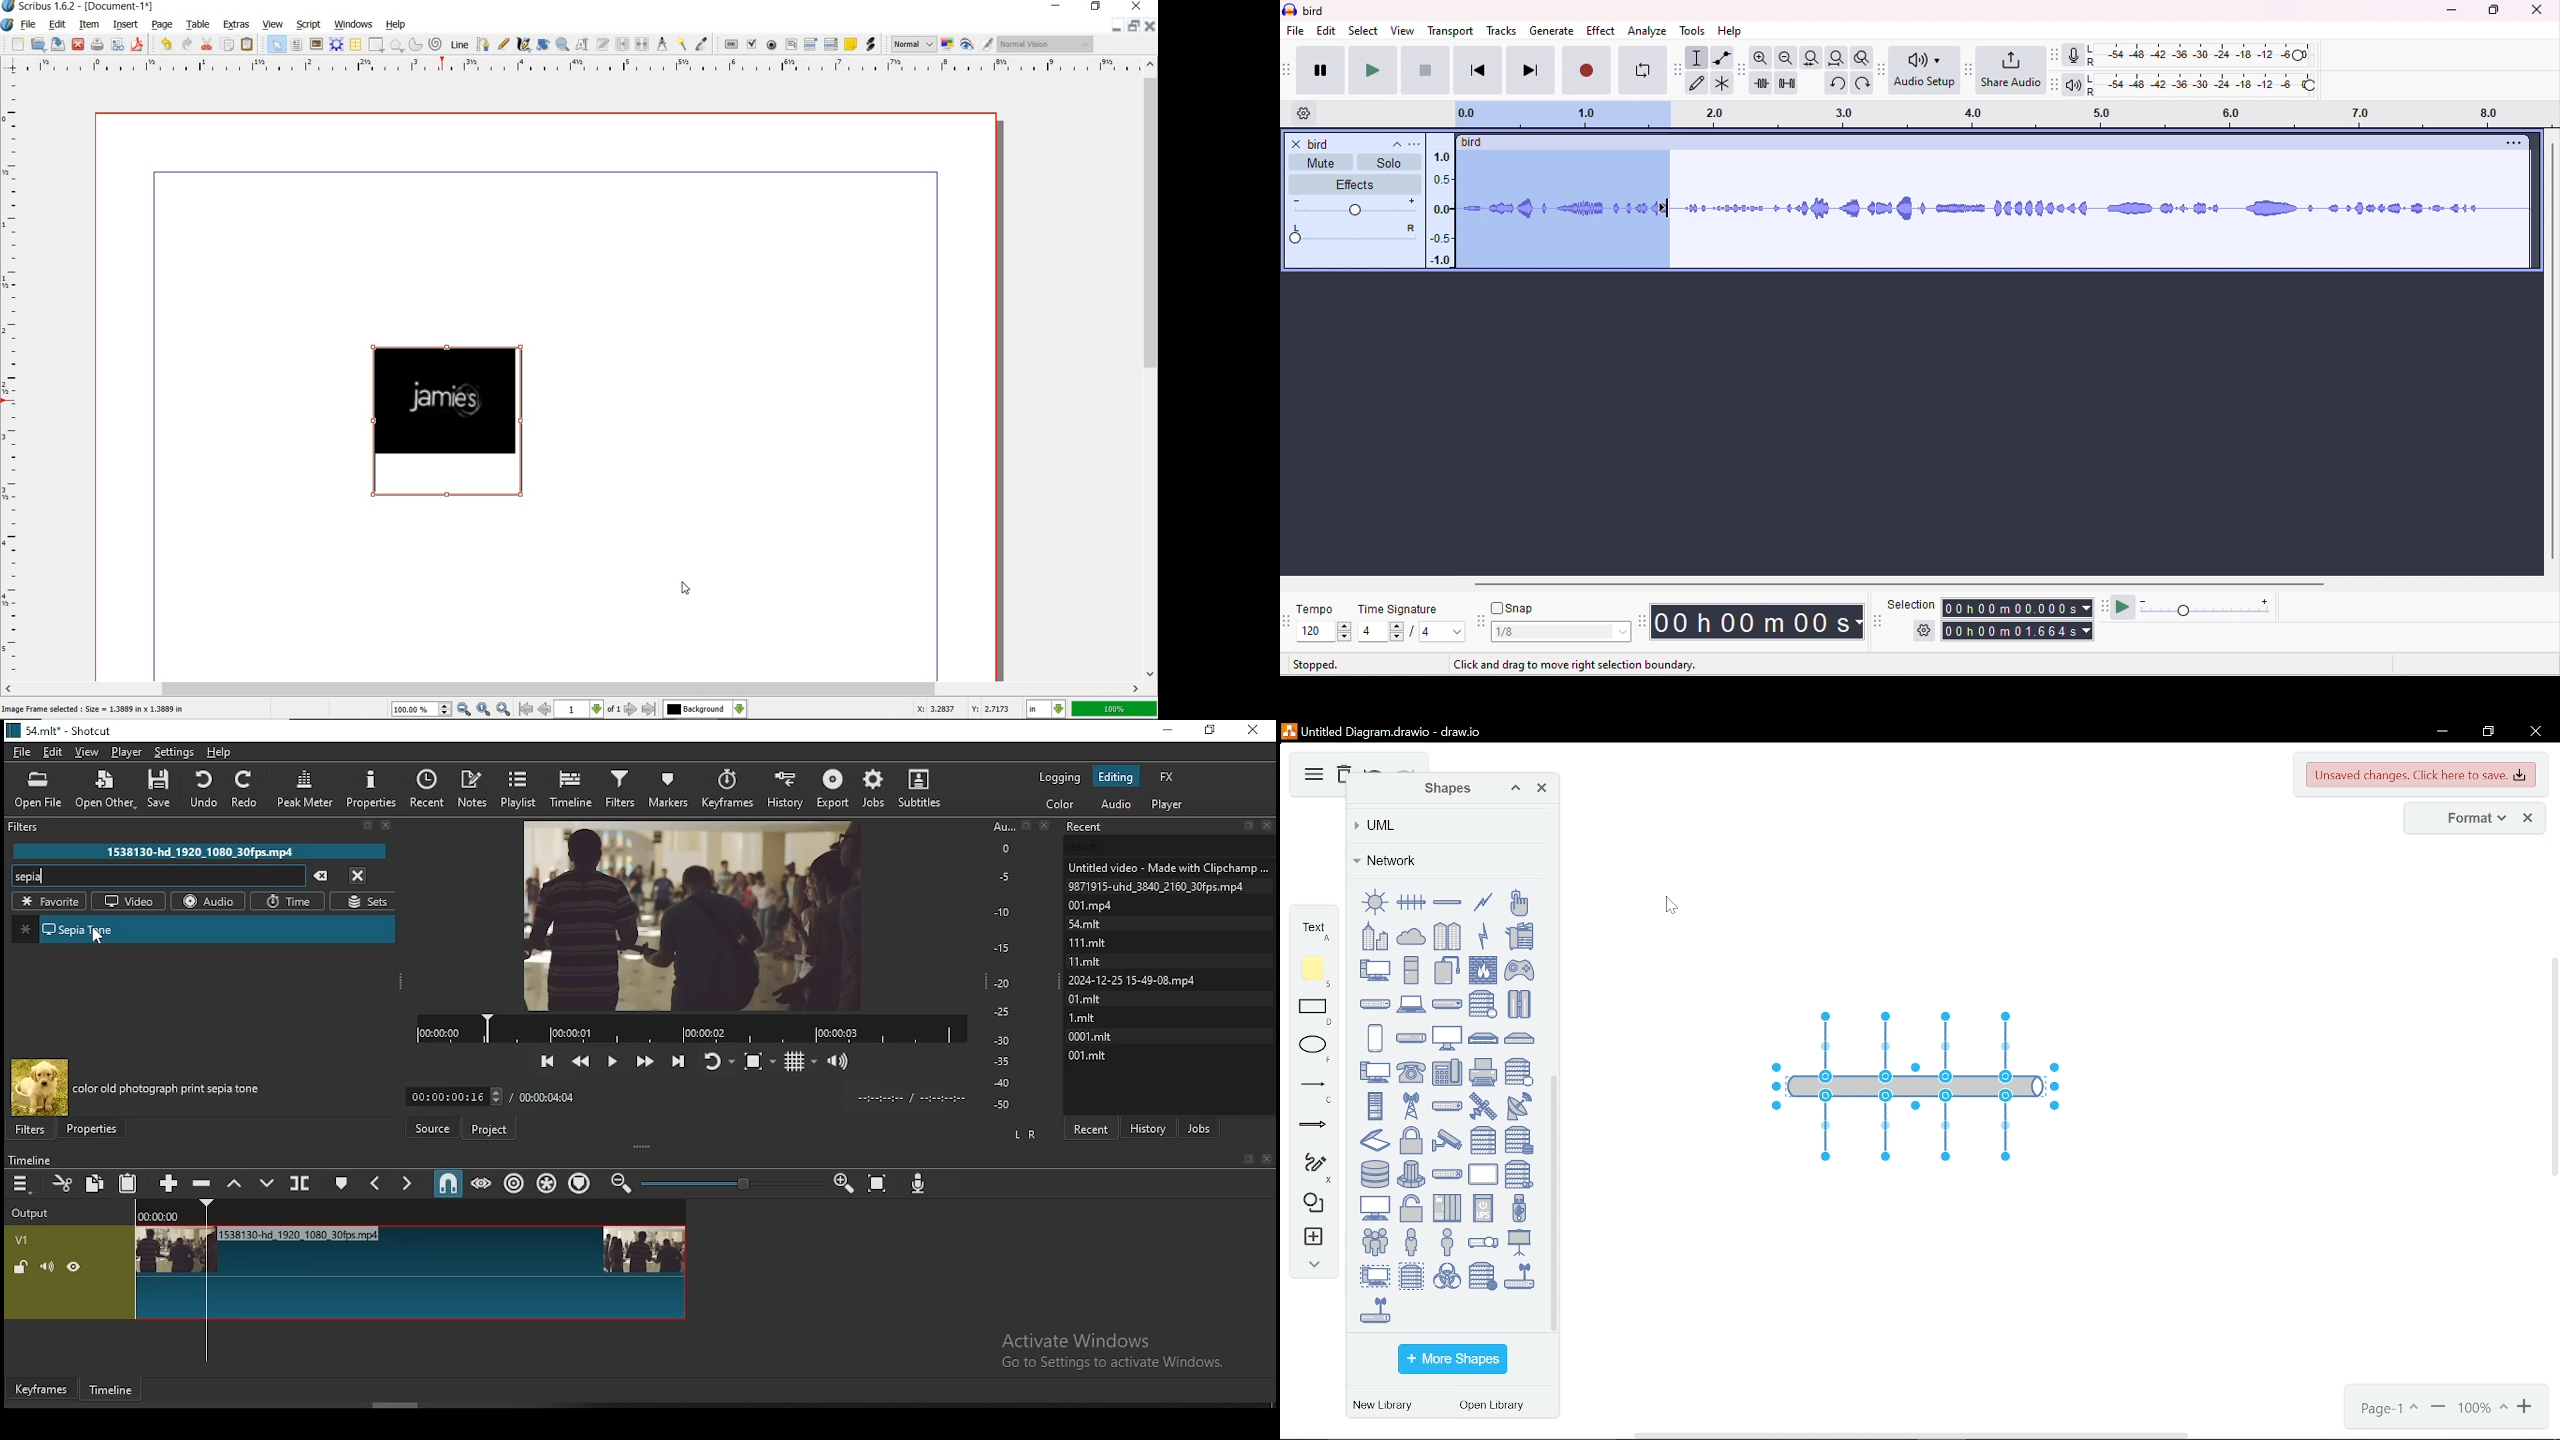 The image size is (2576, 1456). Describe the element at coordinates (1519, 1072) in the screenshot. I see `proxy server` at that location.